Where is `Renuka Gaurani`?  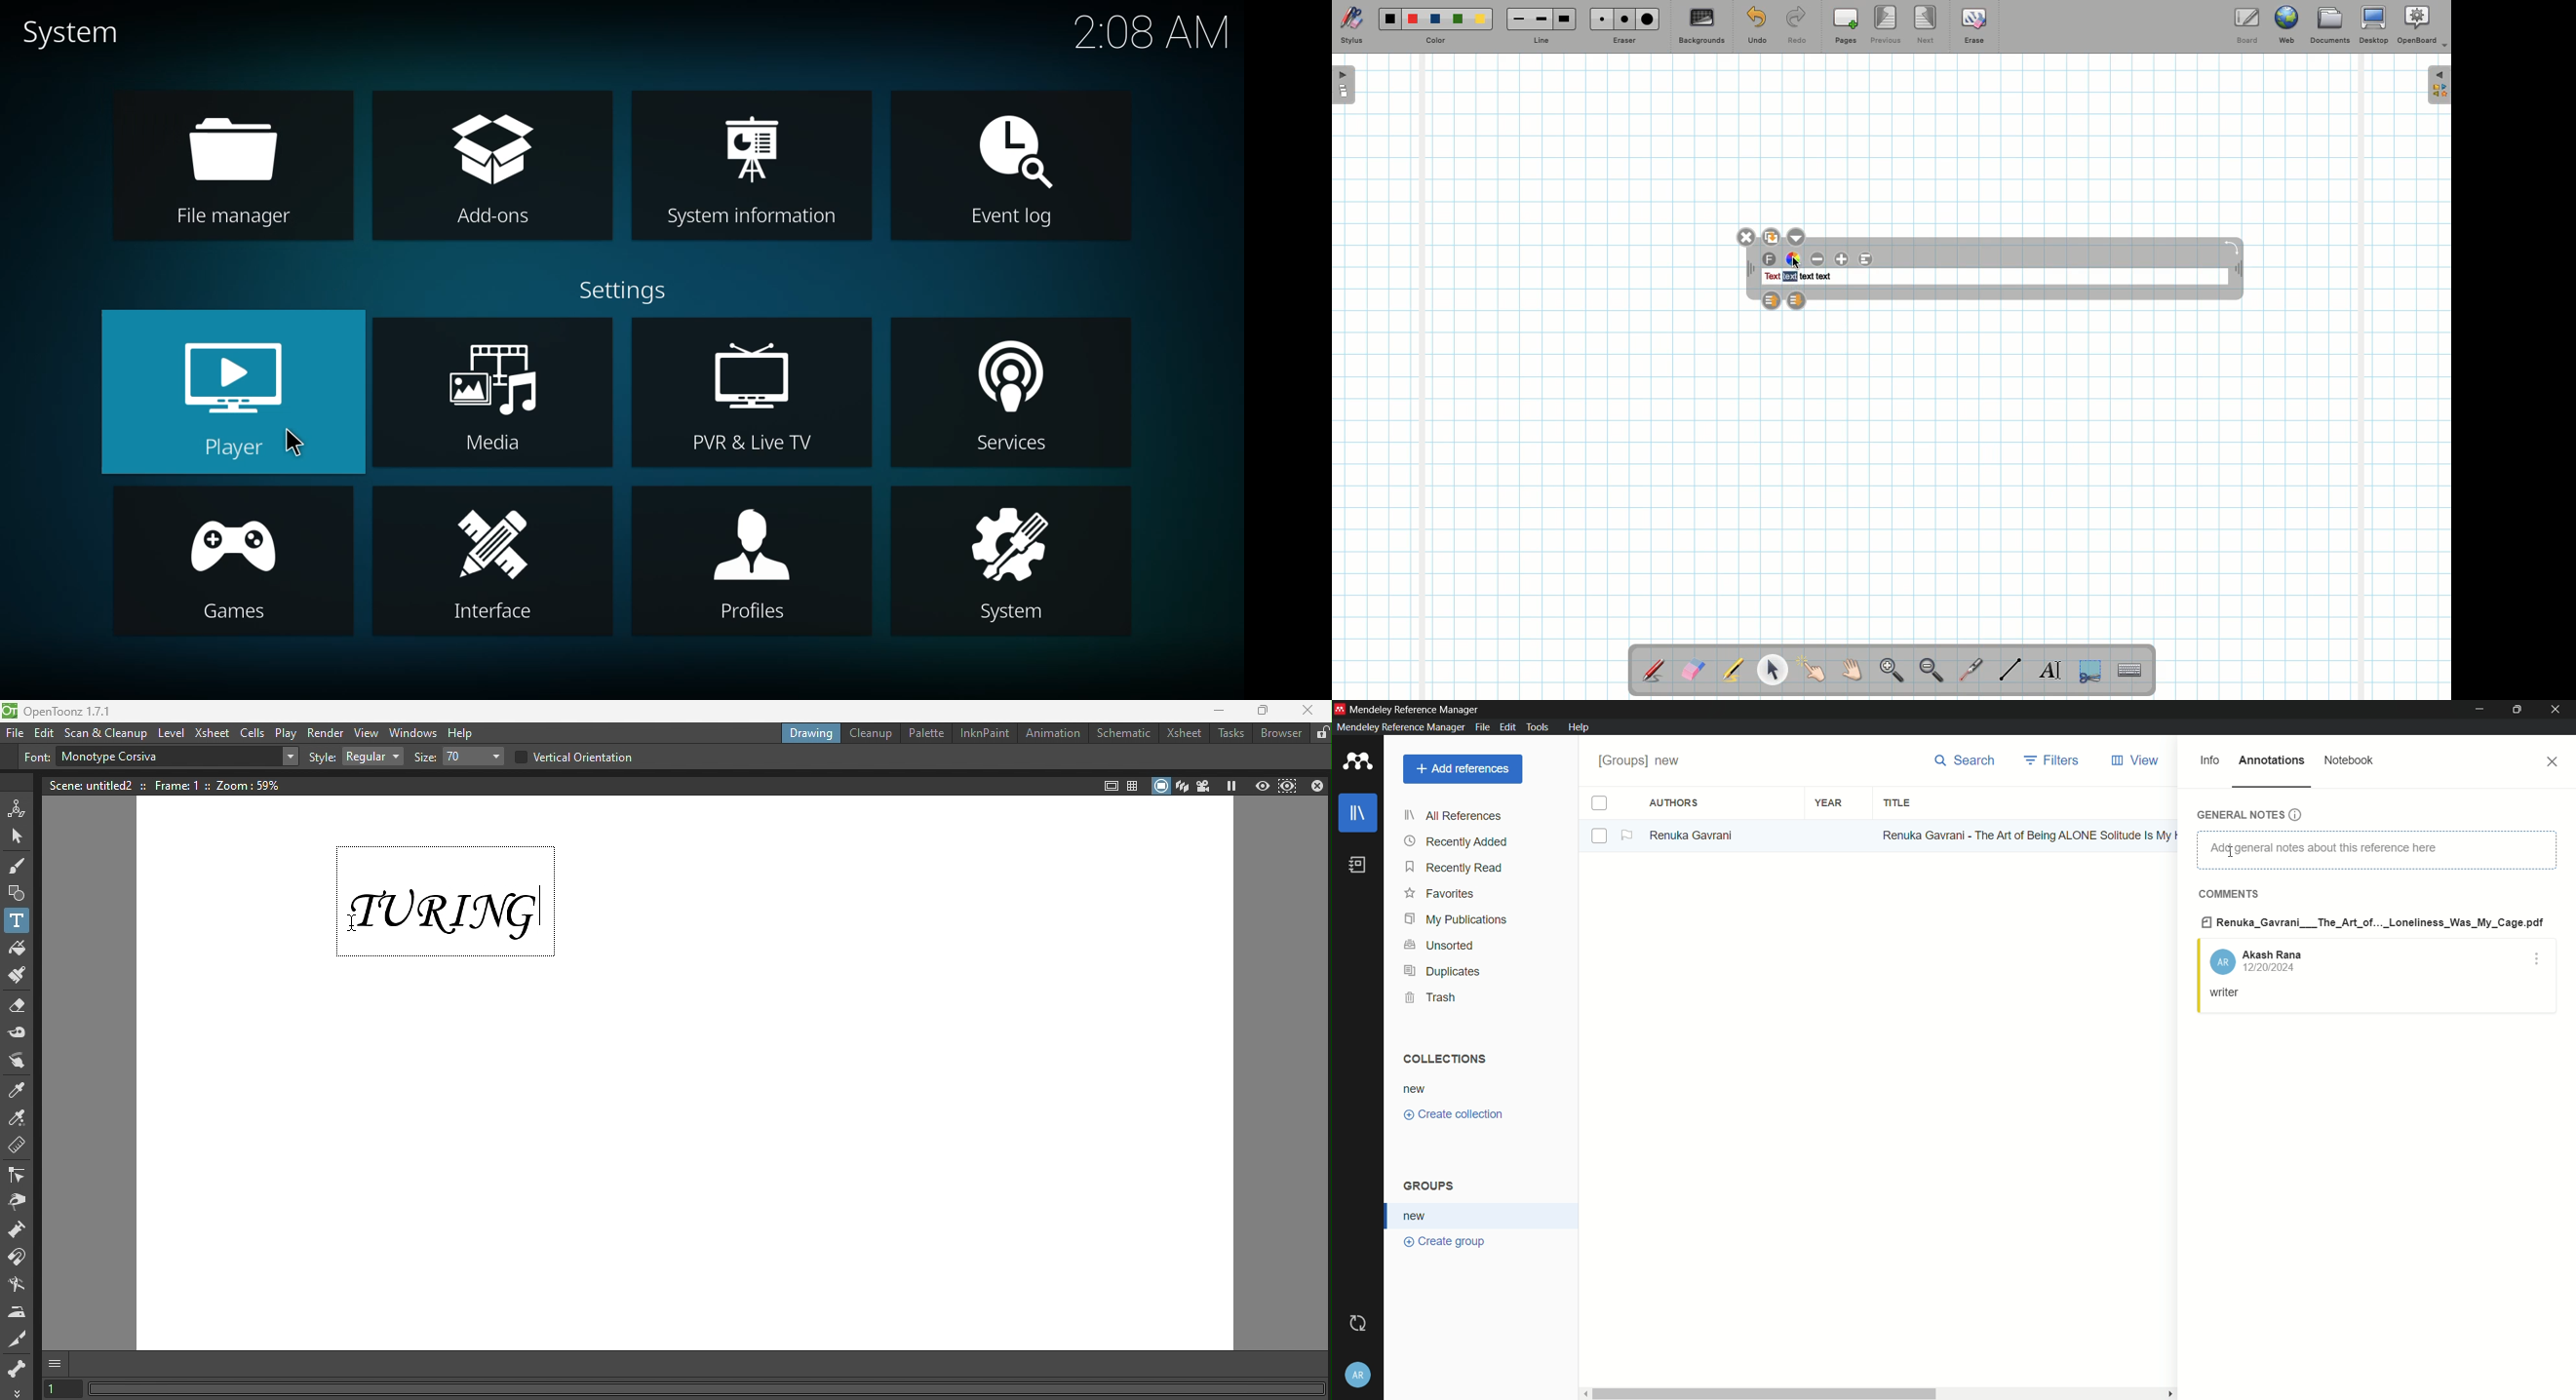 Renuka Gaurani is located at coordinates (1696, 835).